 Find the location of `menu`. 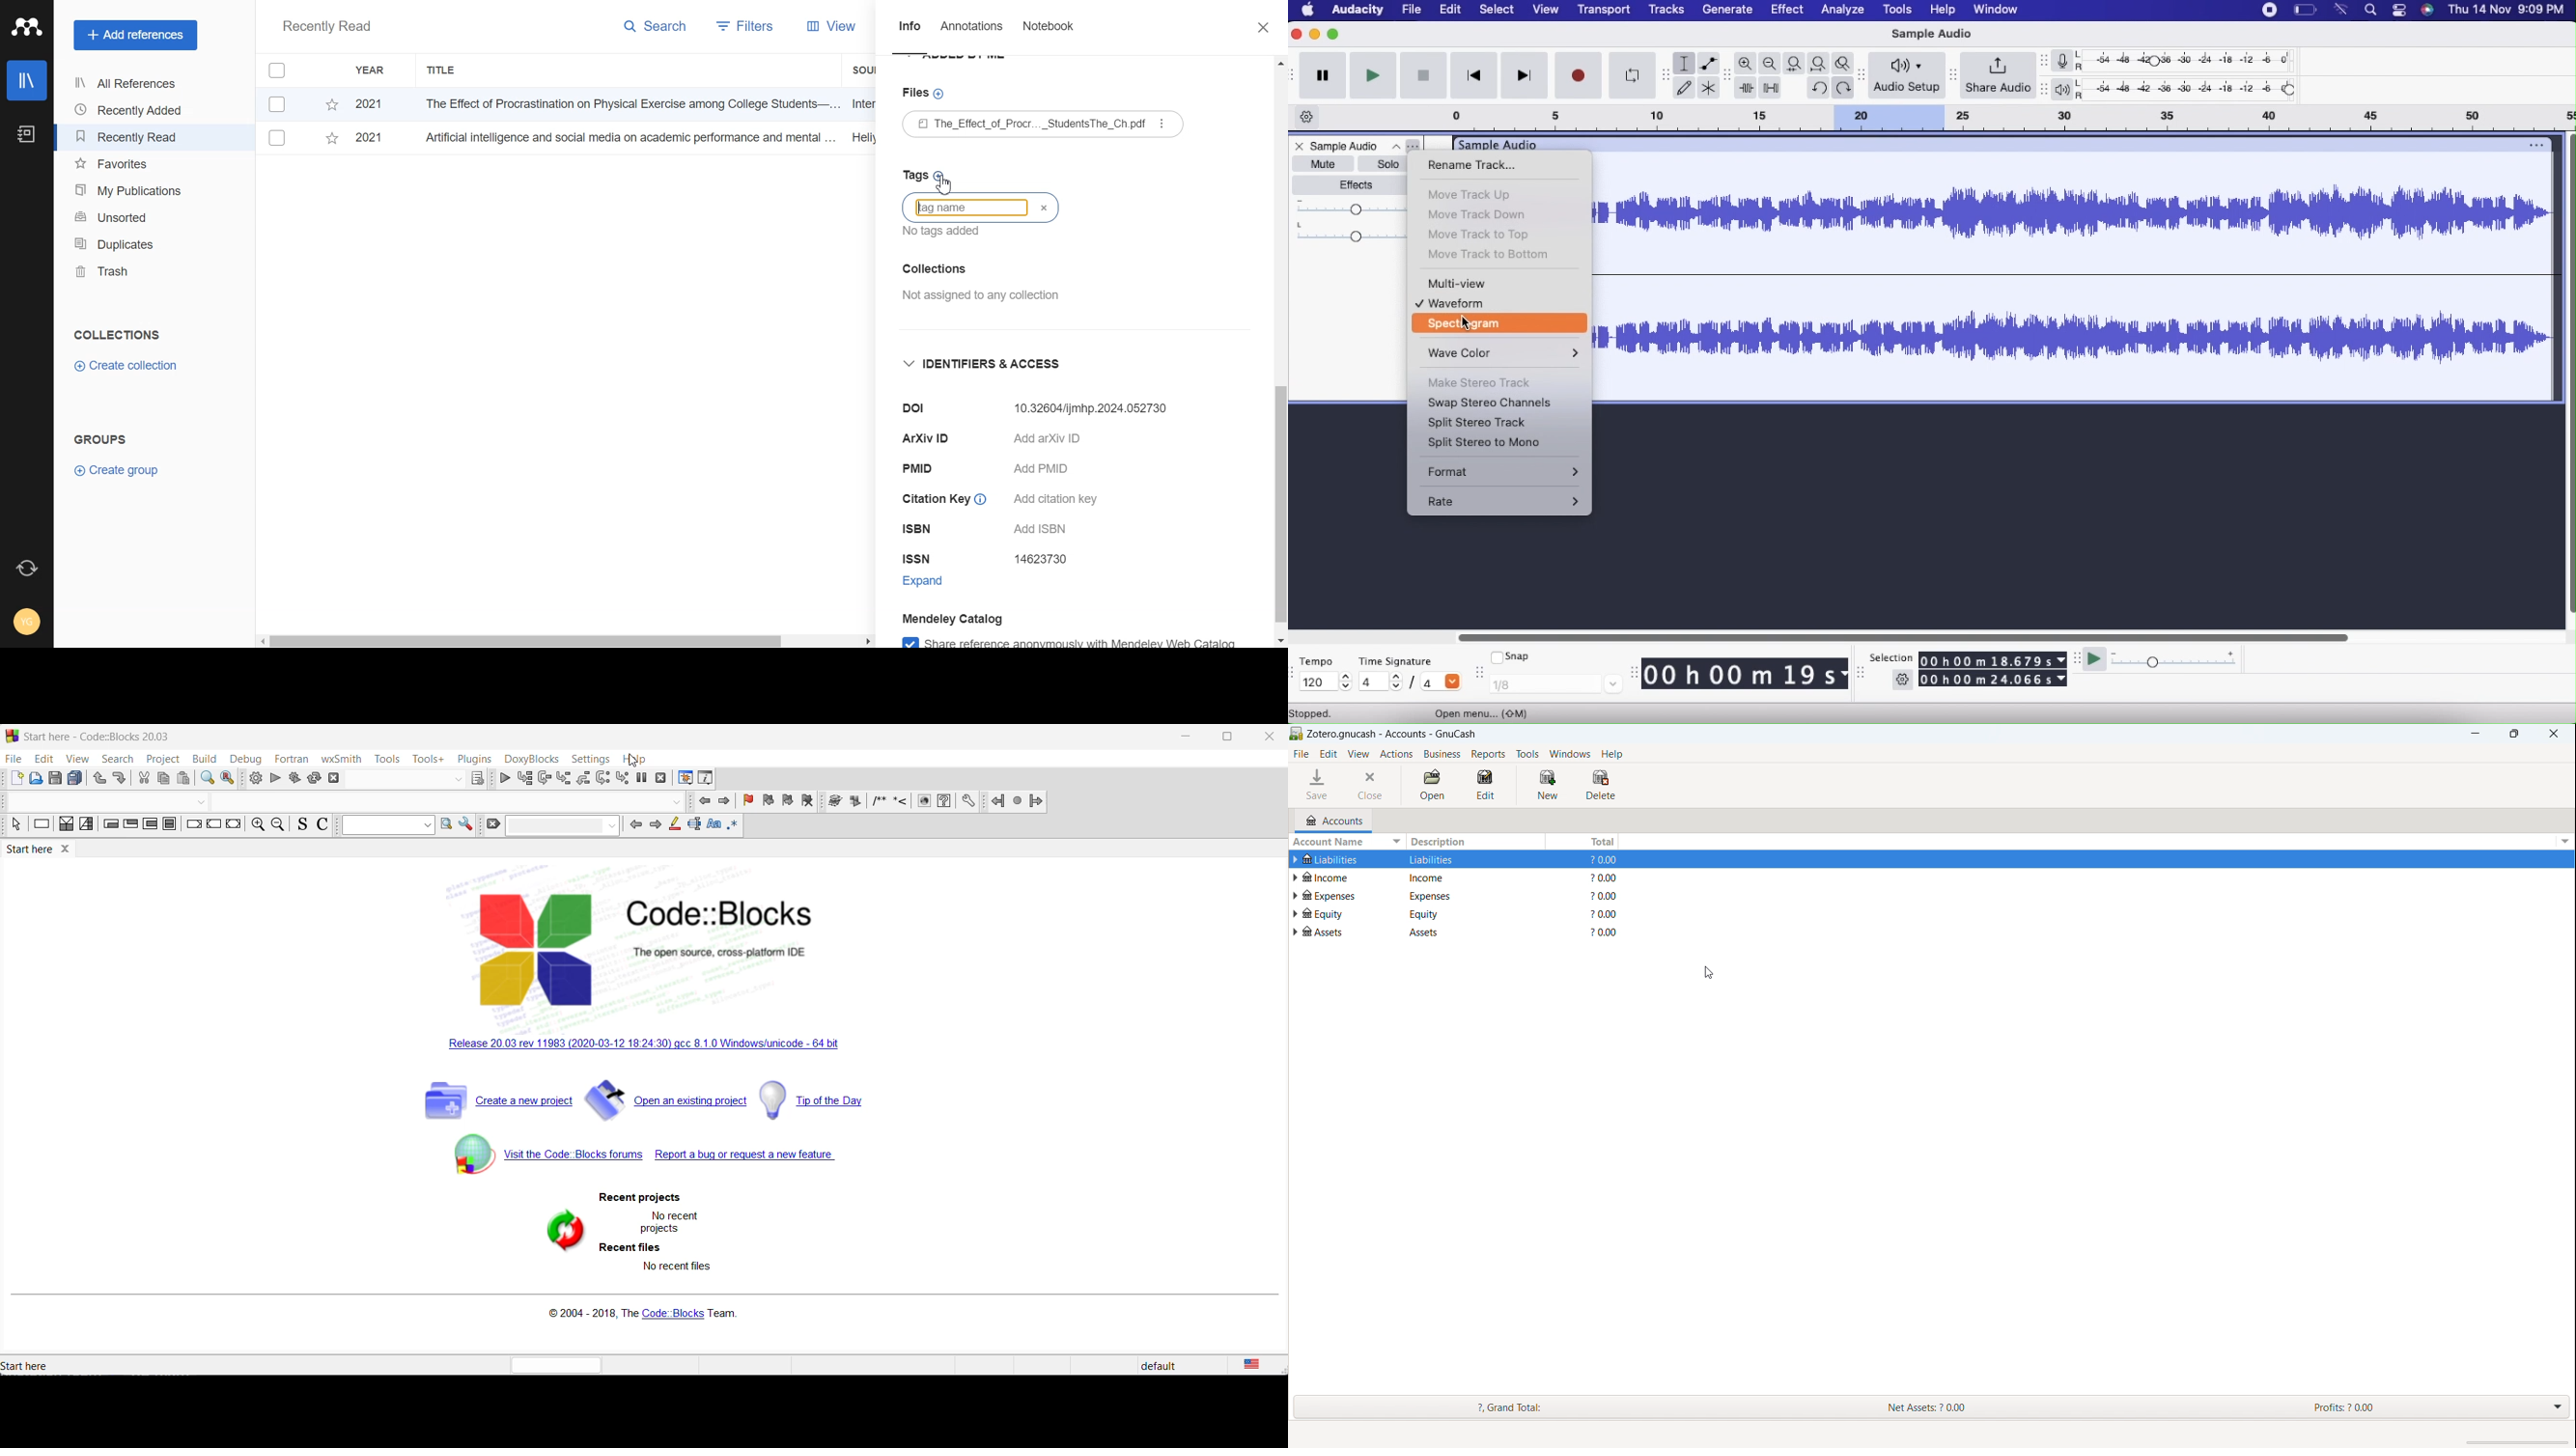

menu is located at coordinates (2266, 11).